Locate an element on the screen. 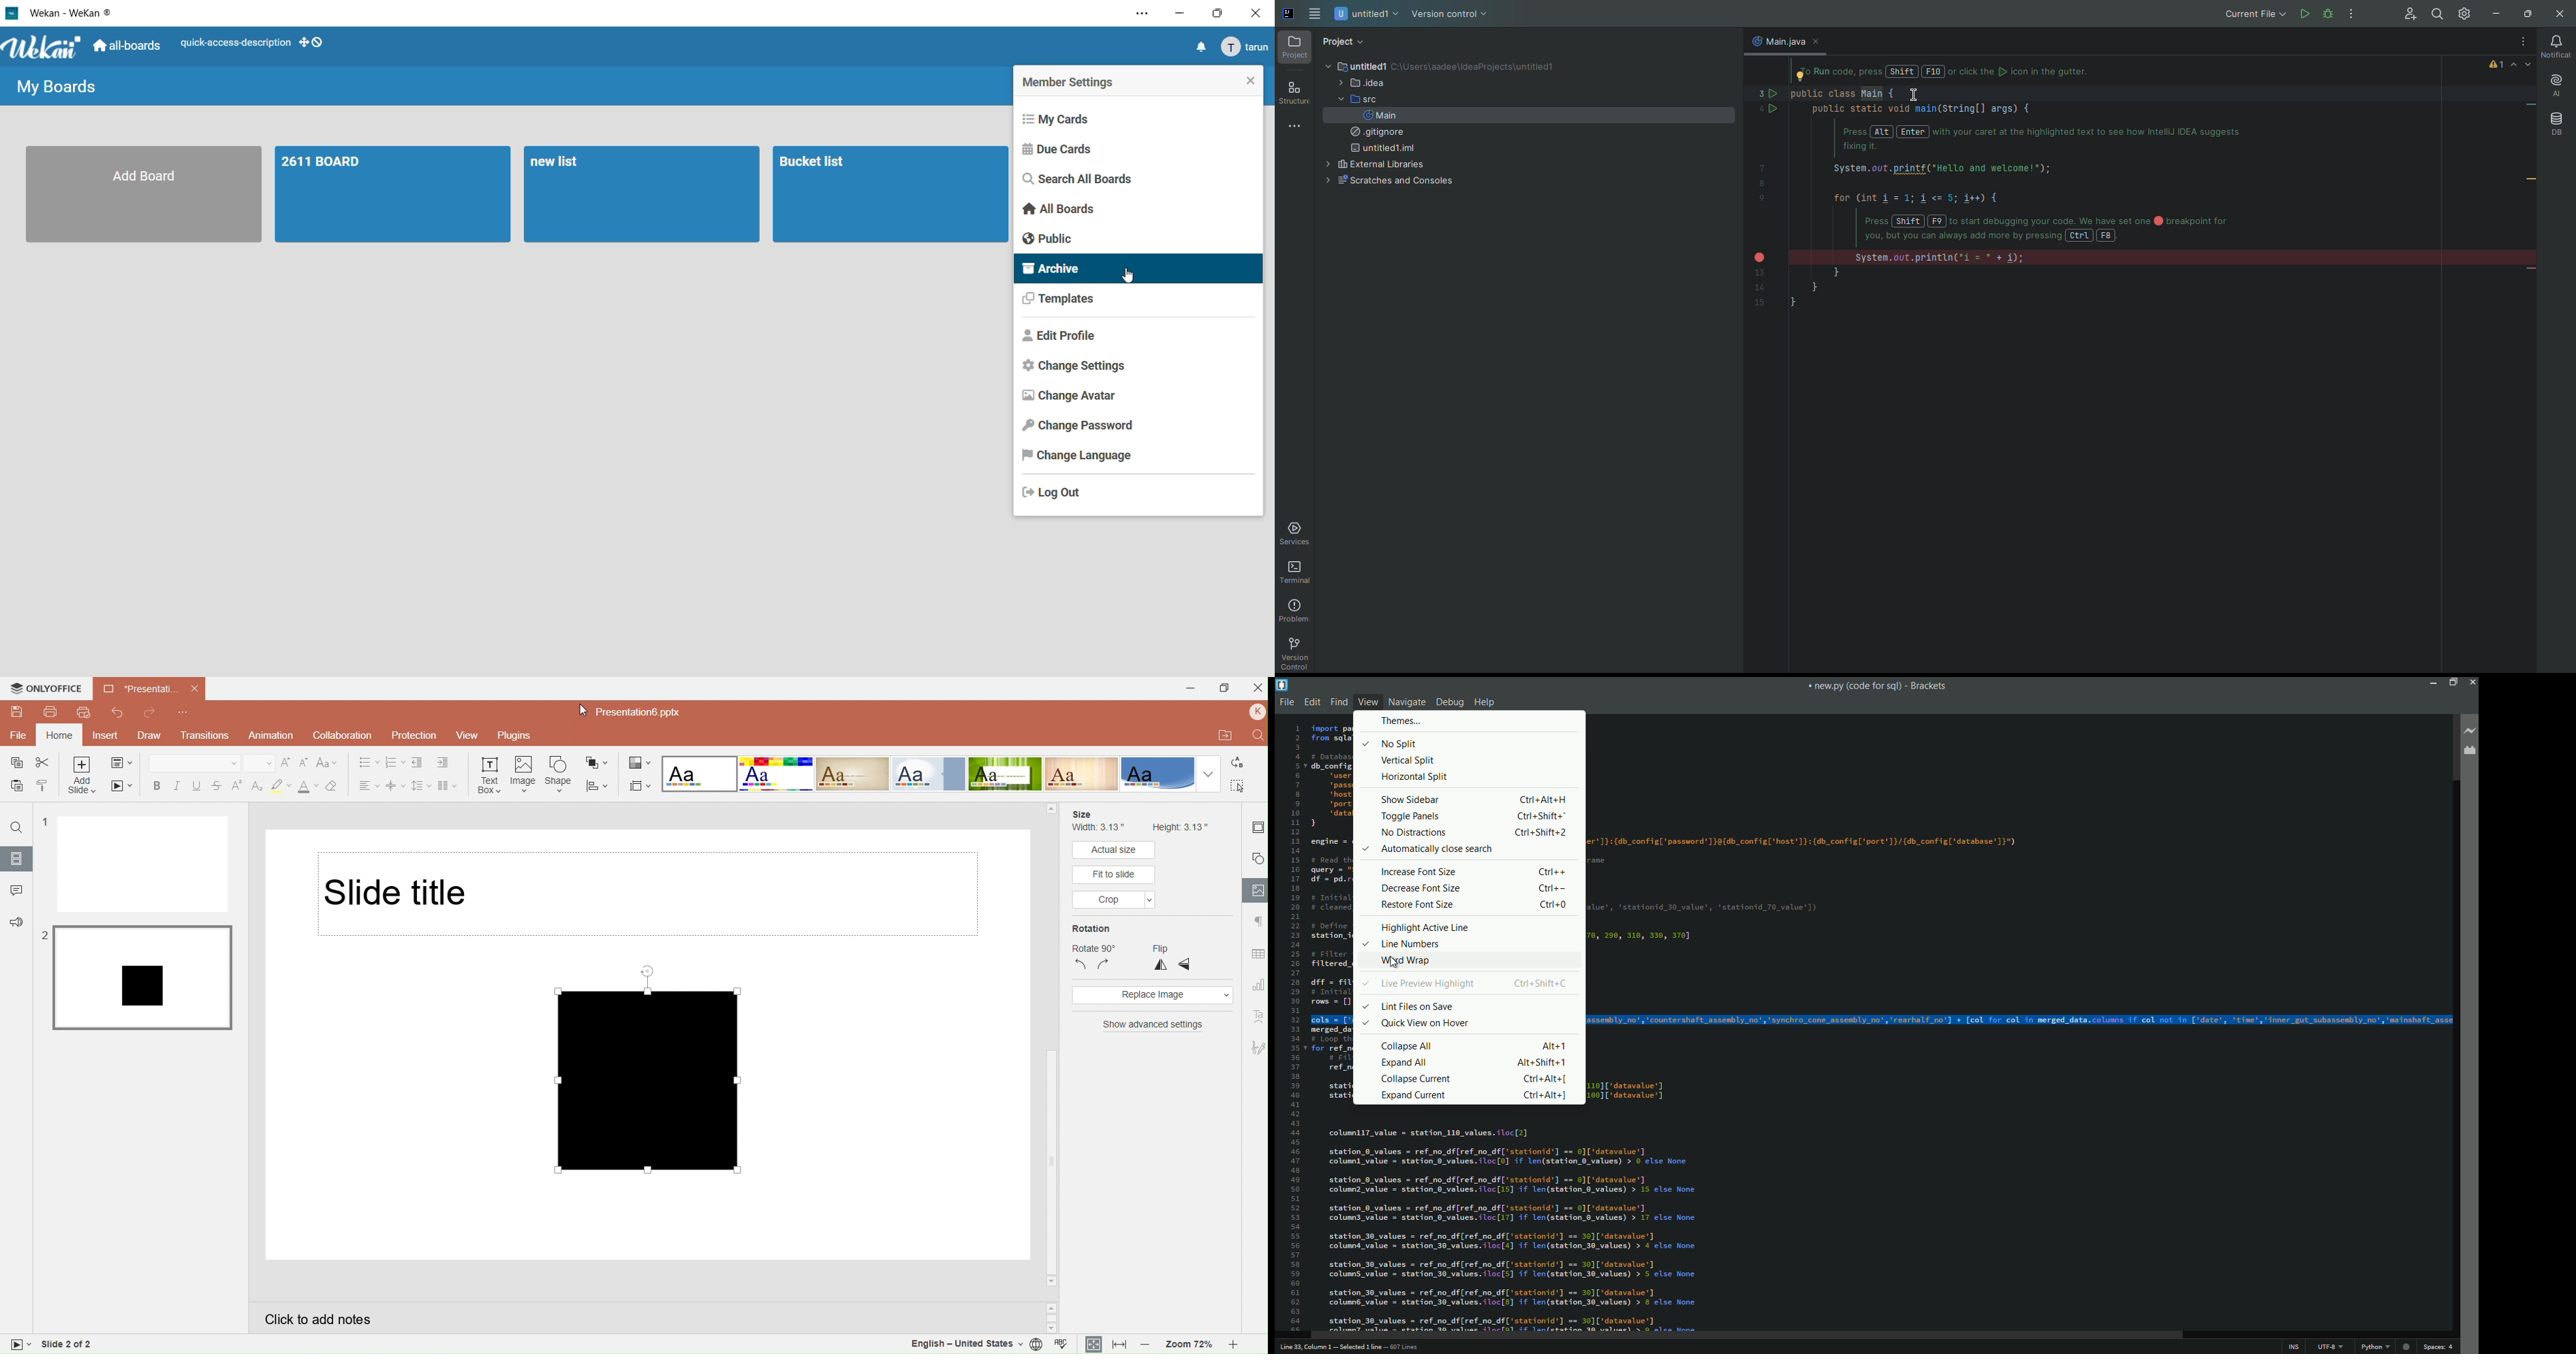  edit menu is located at coordinates (1314, 702).